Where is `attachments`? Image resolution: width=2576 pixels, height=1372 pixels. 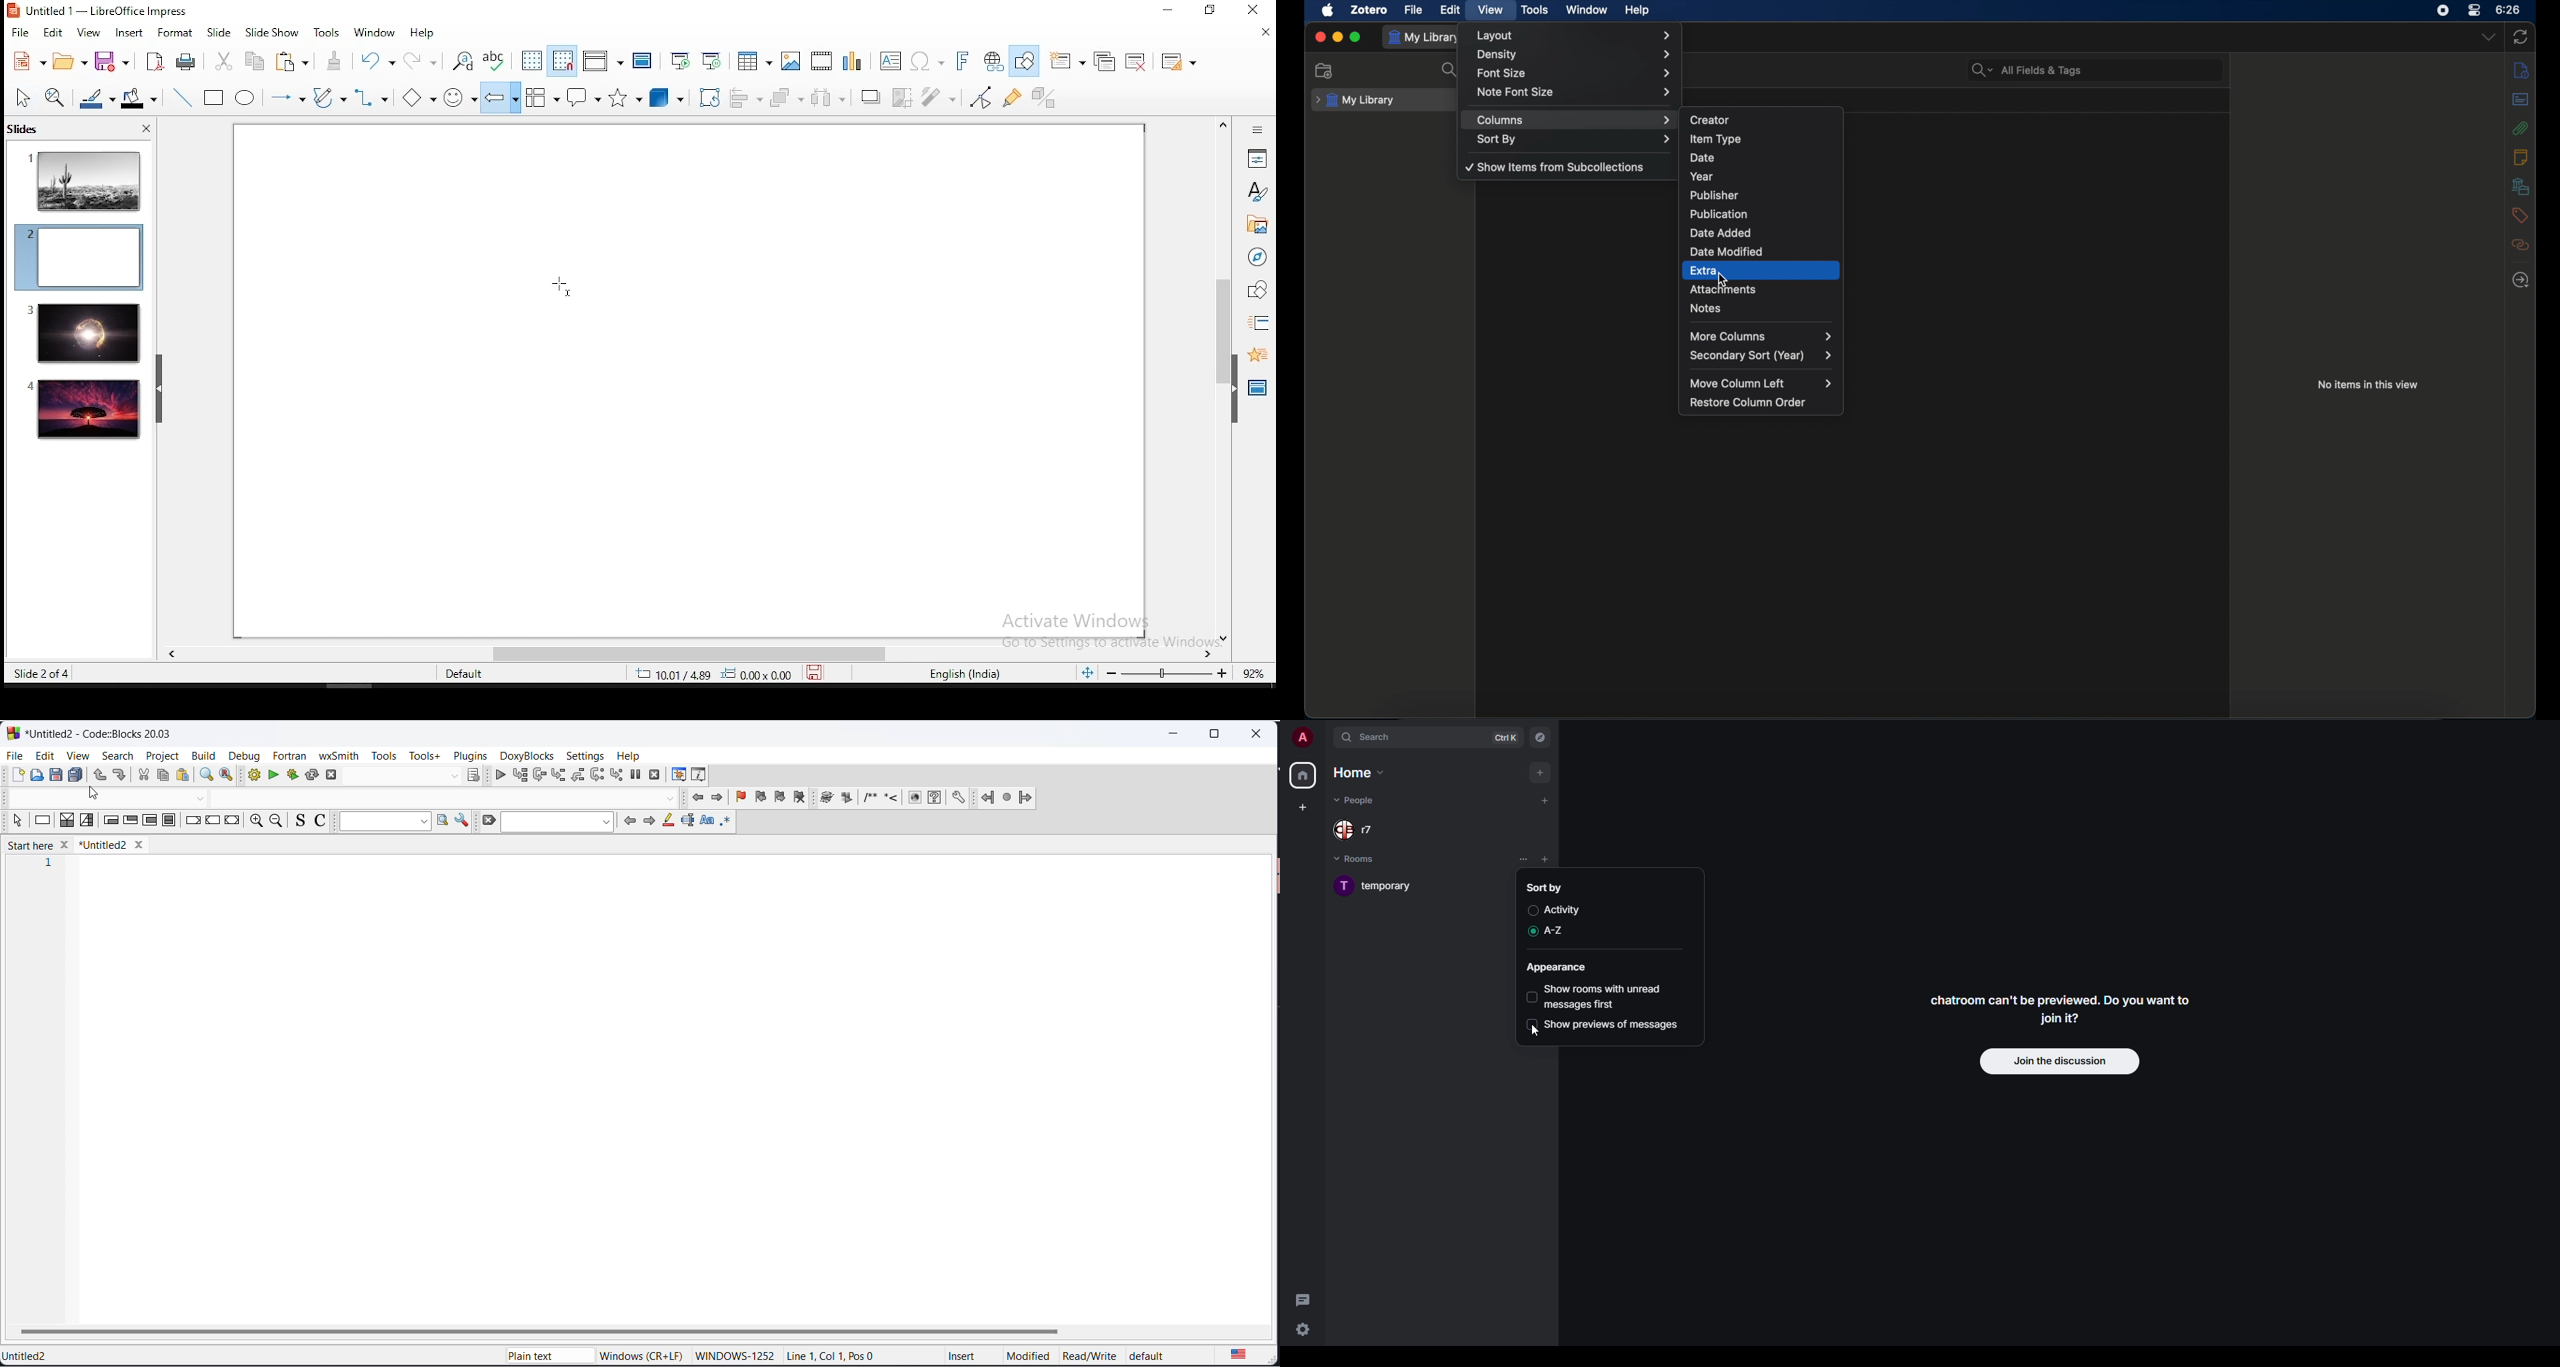 attachments is located at coordinates (1767, 291).